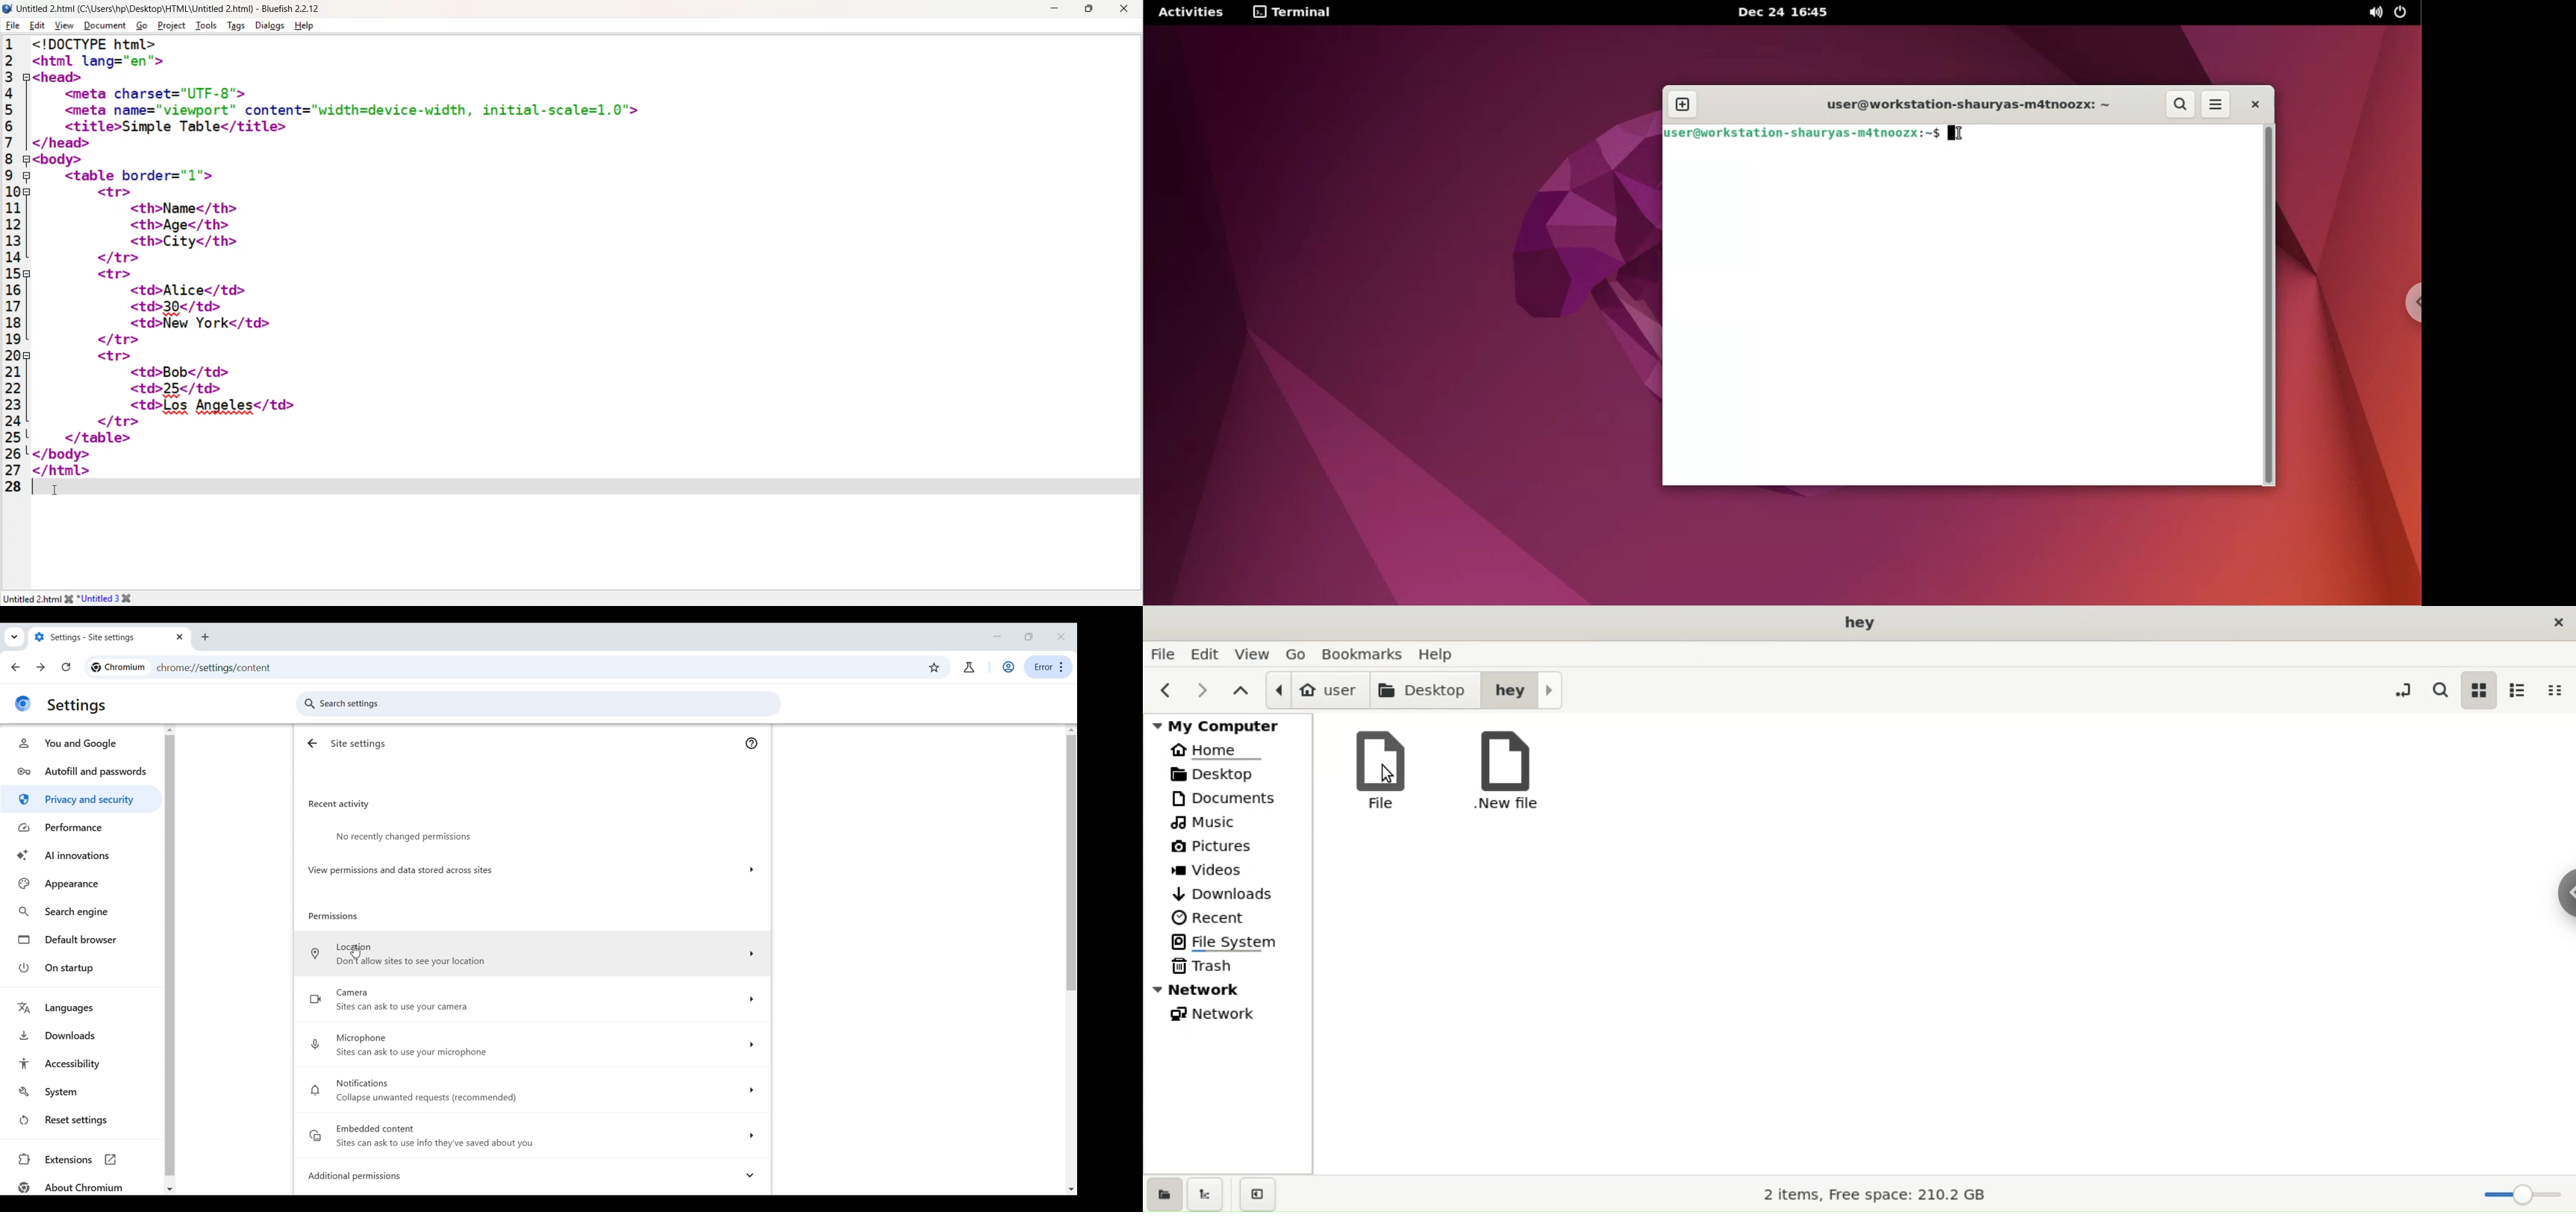  Describe the element at coordinates (170, 1190) in the screenshot. I see `Quick slide to bottom` at that location.